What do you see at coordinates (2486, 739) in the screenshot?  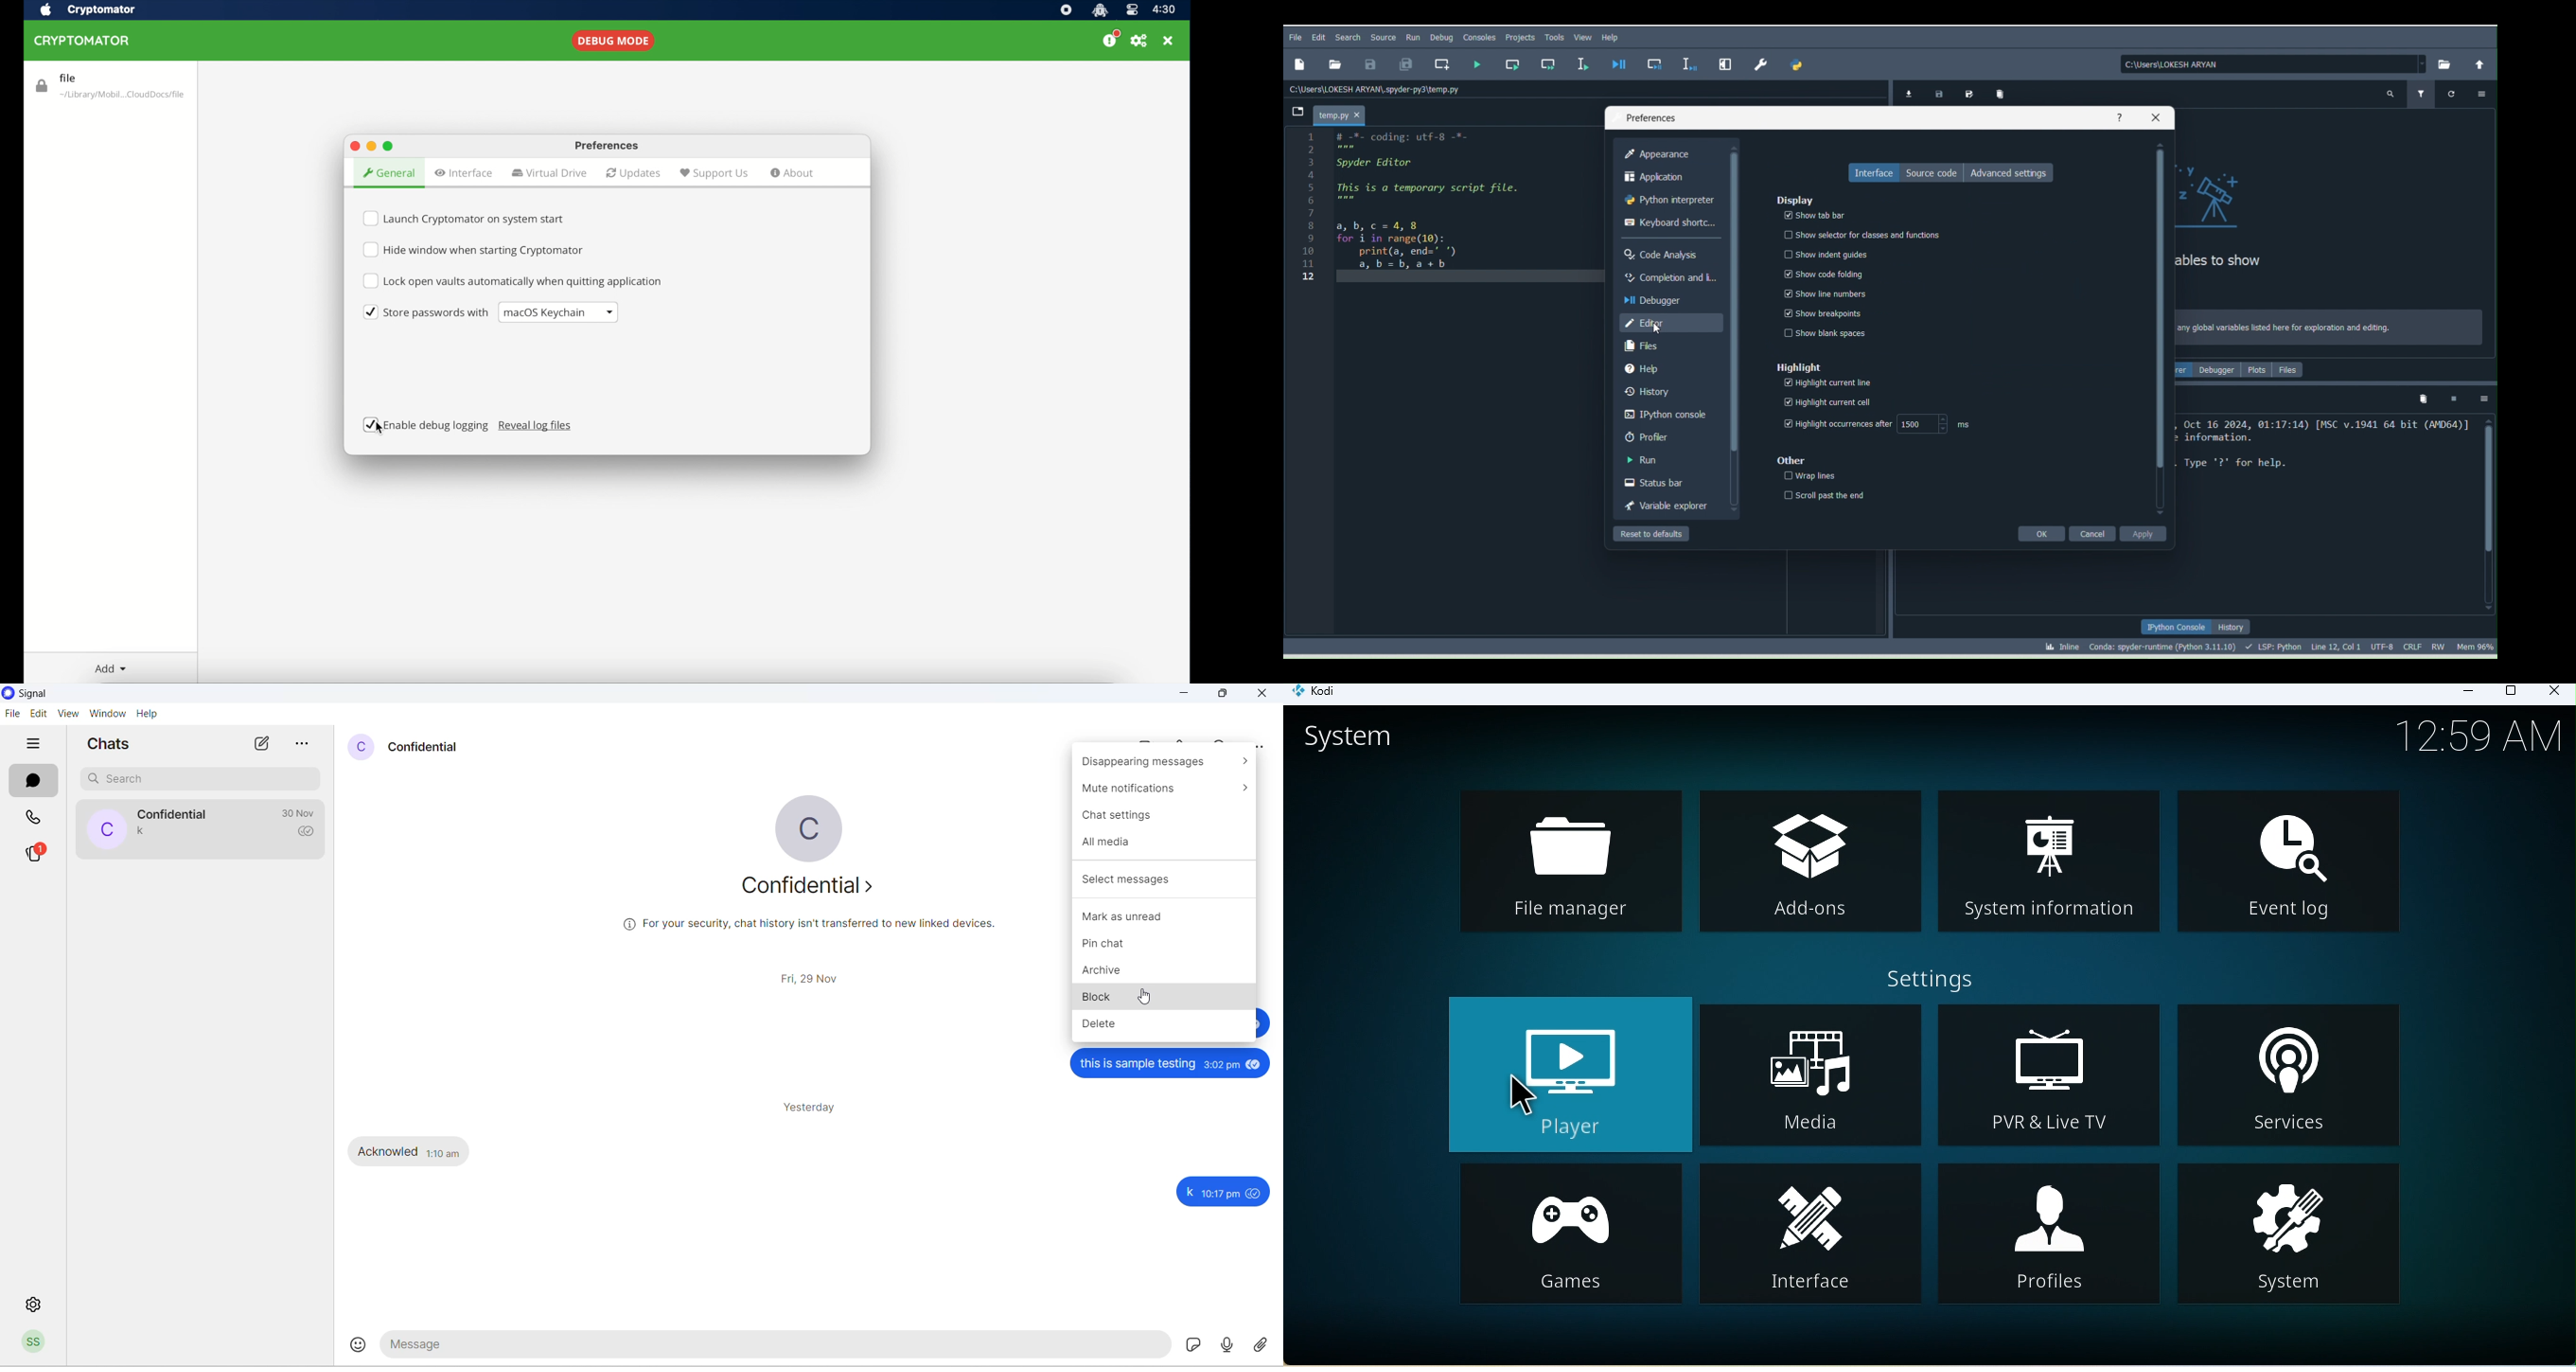 I see `12.59 am` at bounding box center [2486, 739].